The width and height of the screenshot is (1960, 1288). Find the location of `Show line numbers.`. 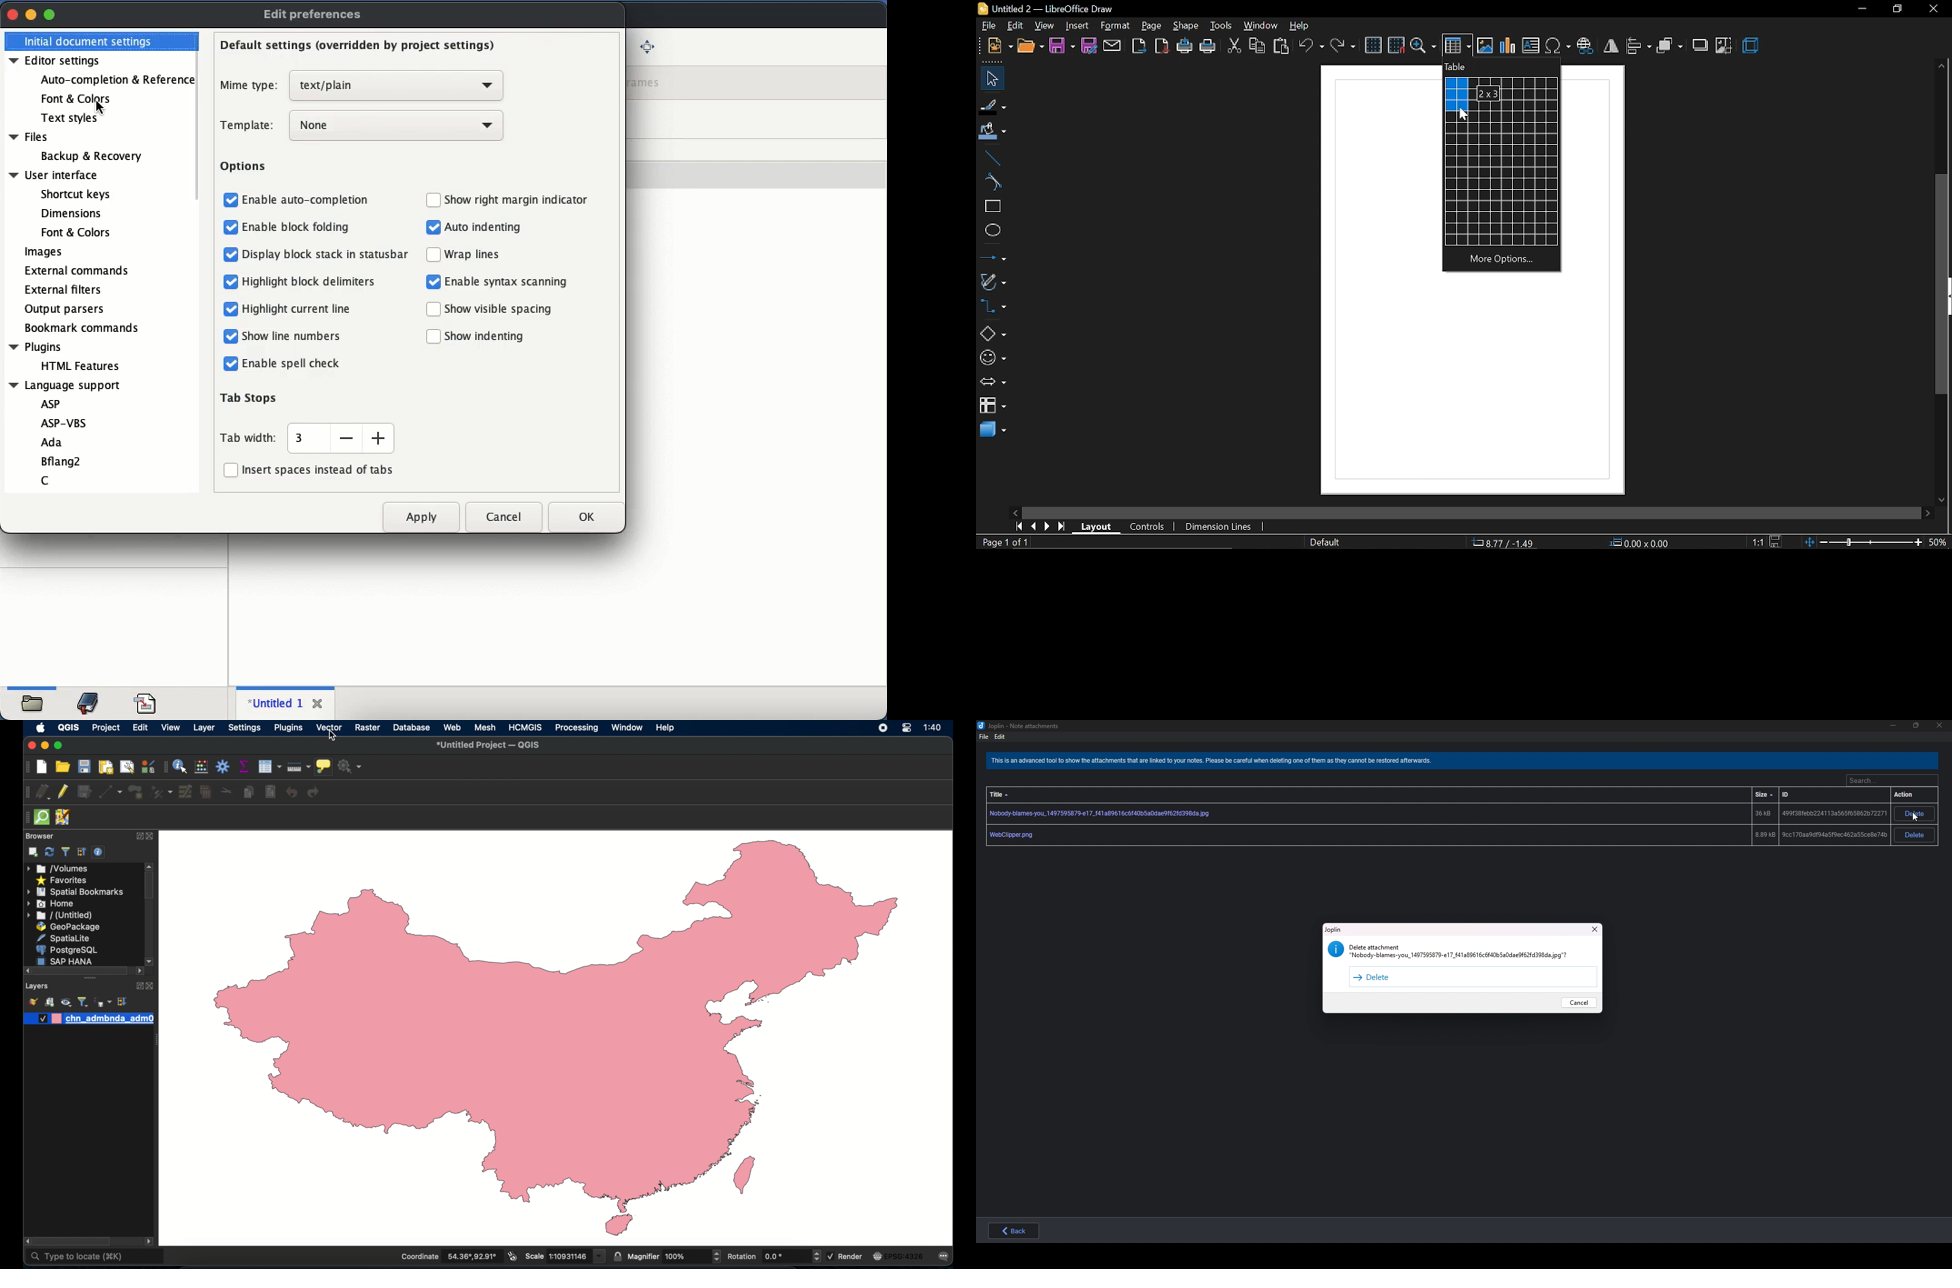

Show line numbers. is located at coordinates (297, 338).